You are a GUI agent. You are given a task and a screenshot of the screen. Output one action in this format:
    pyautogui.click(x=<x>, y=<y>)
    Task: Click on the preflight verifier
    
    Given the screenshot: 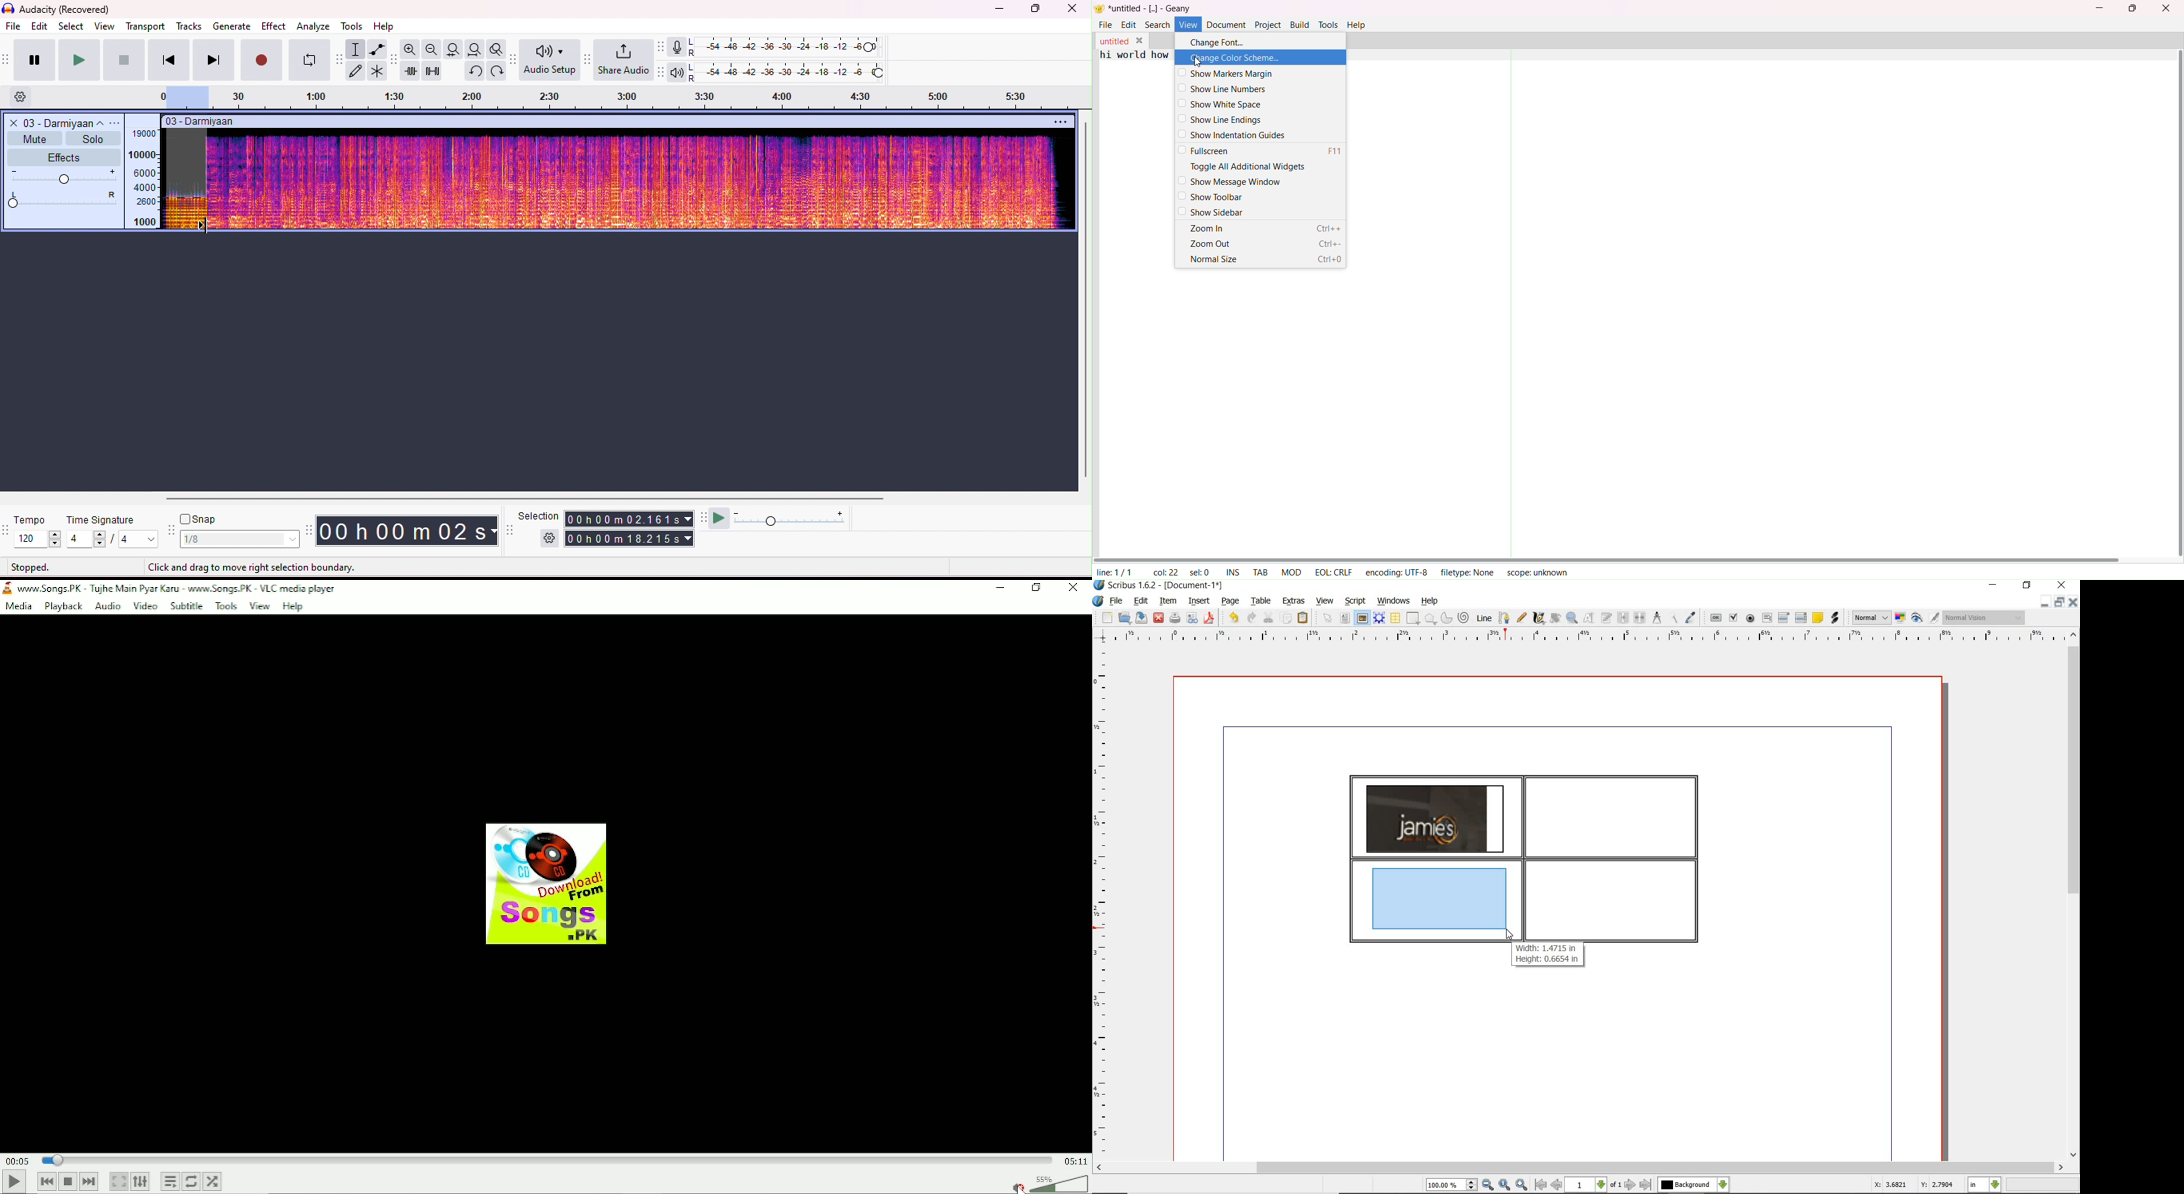 What is the action you would take?
    pyautogui.click(x=1192, y=619)
    